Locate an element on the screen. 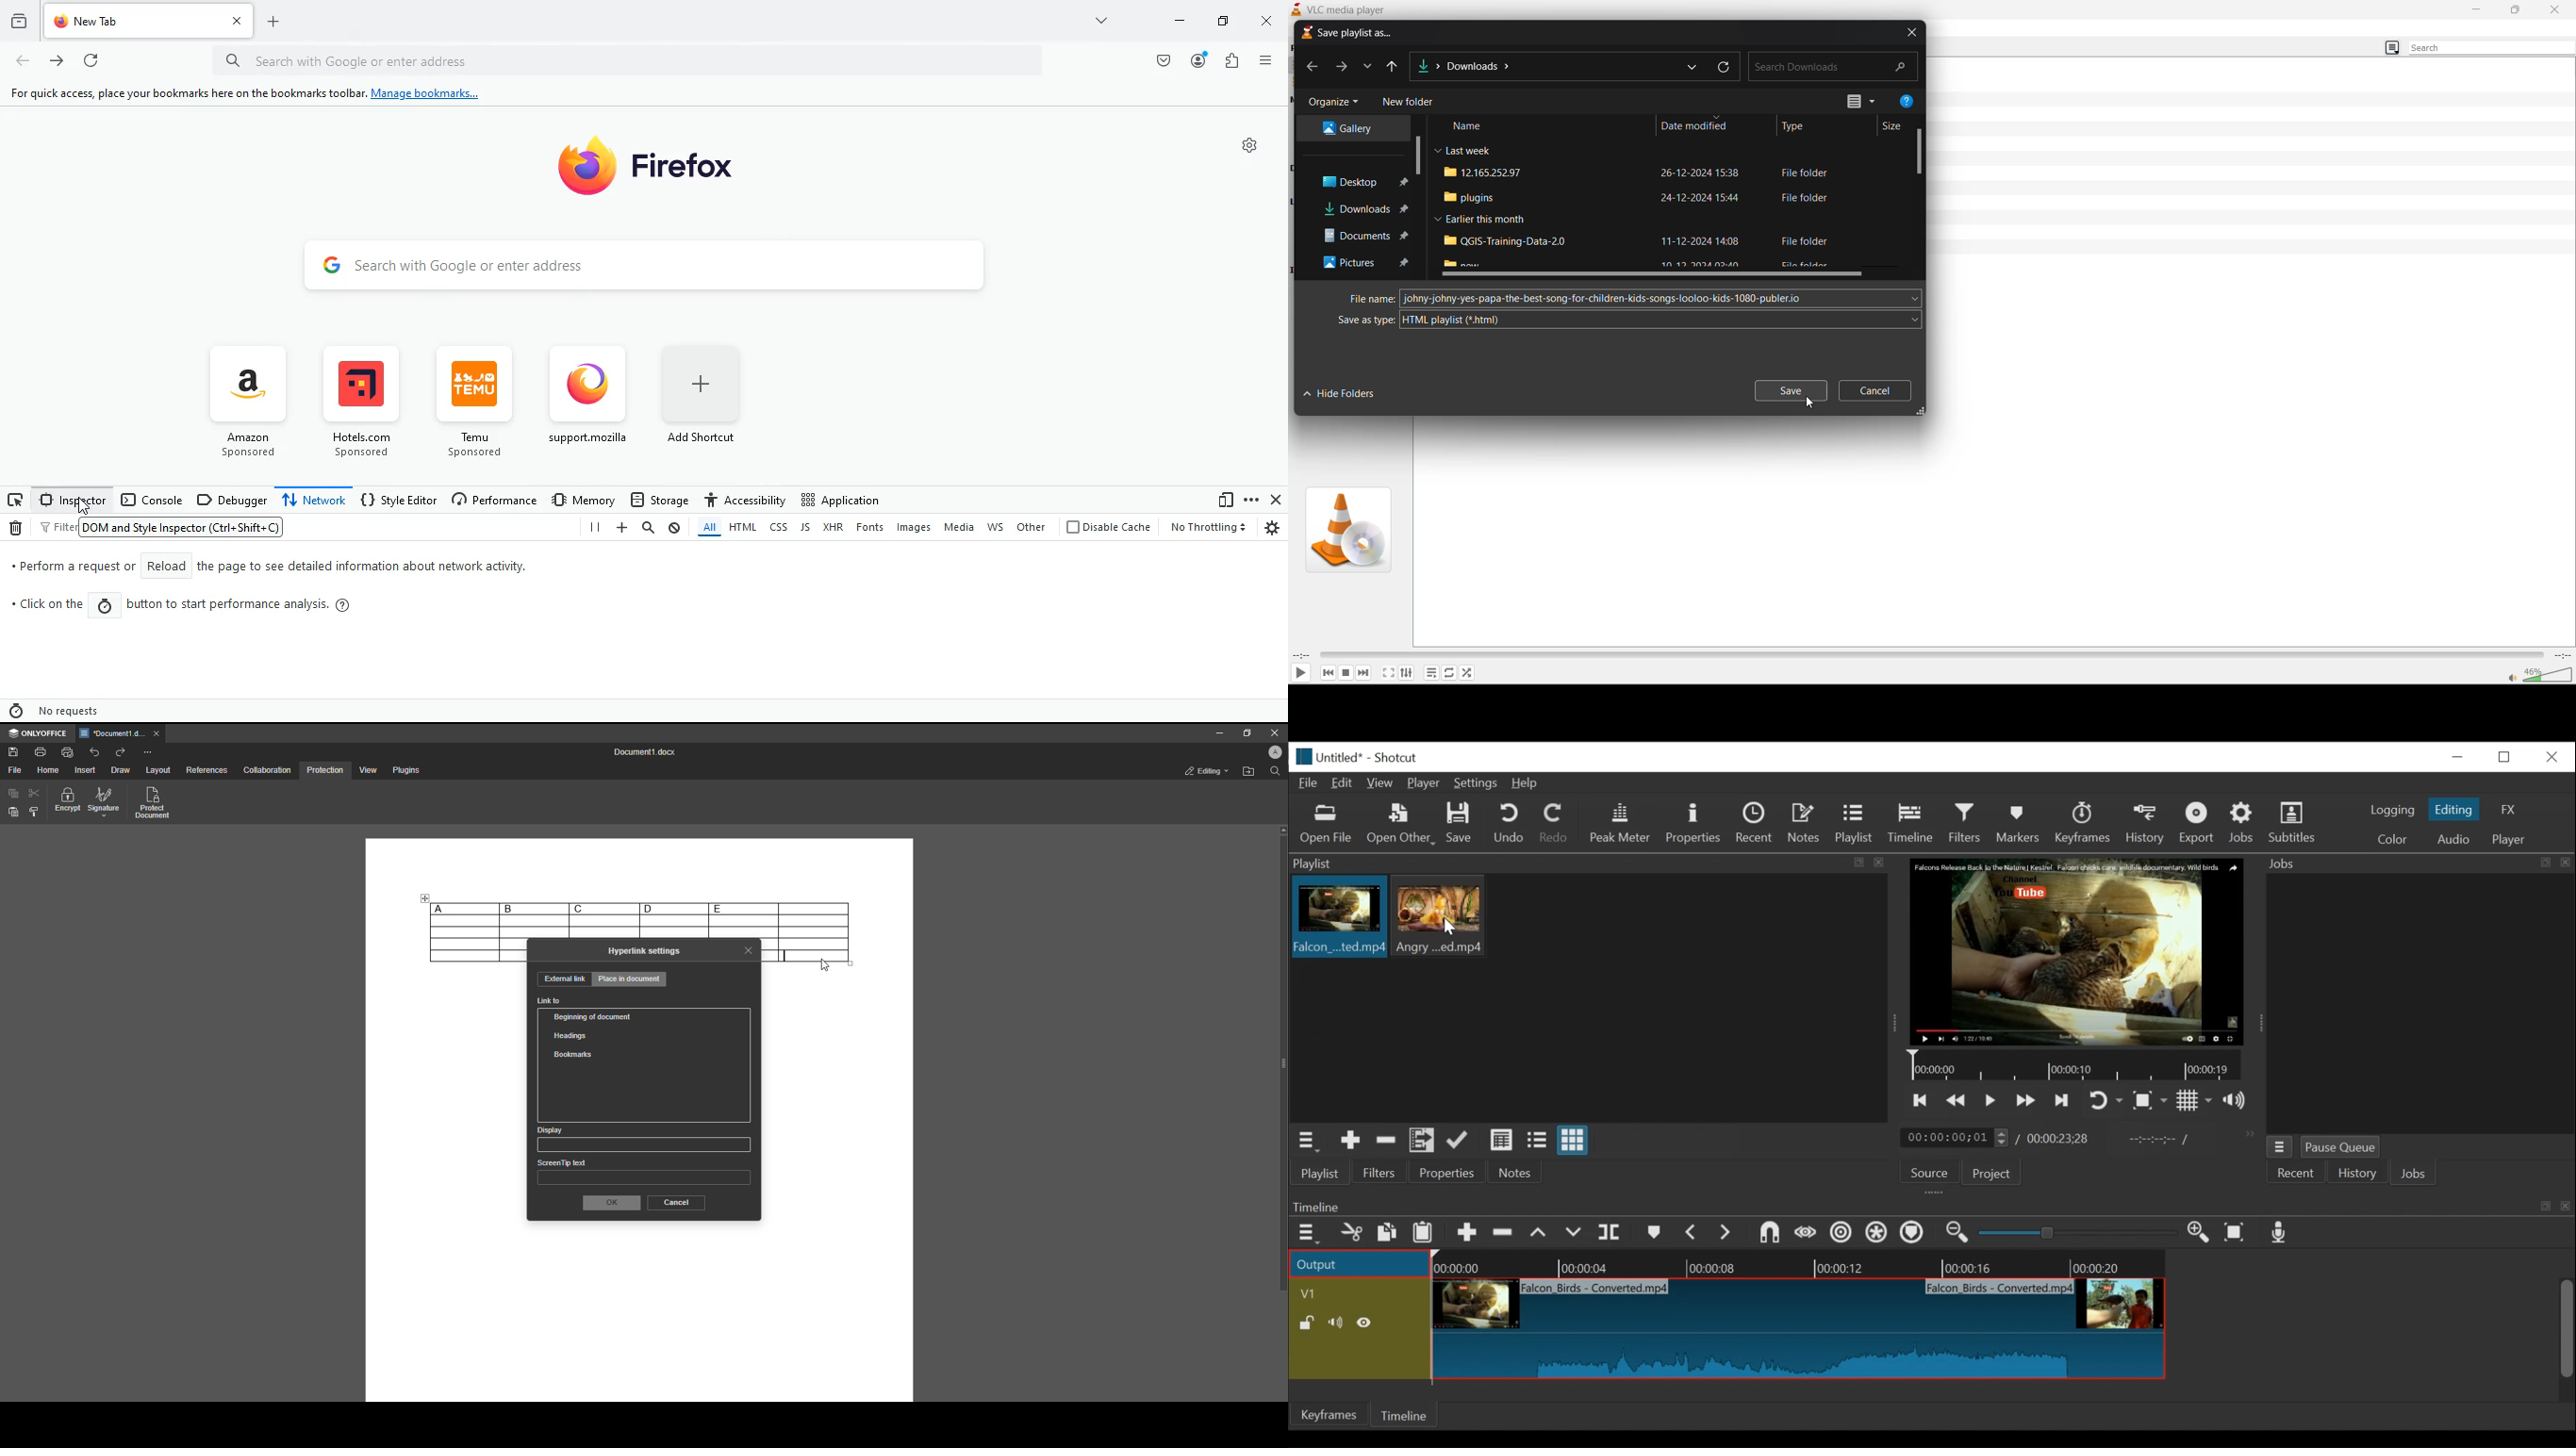  menu is located at coordinates (1263, 58).